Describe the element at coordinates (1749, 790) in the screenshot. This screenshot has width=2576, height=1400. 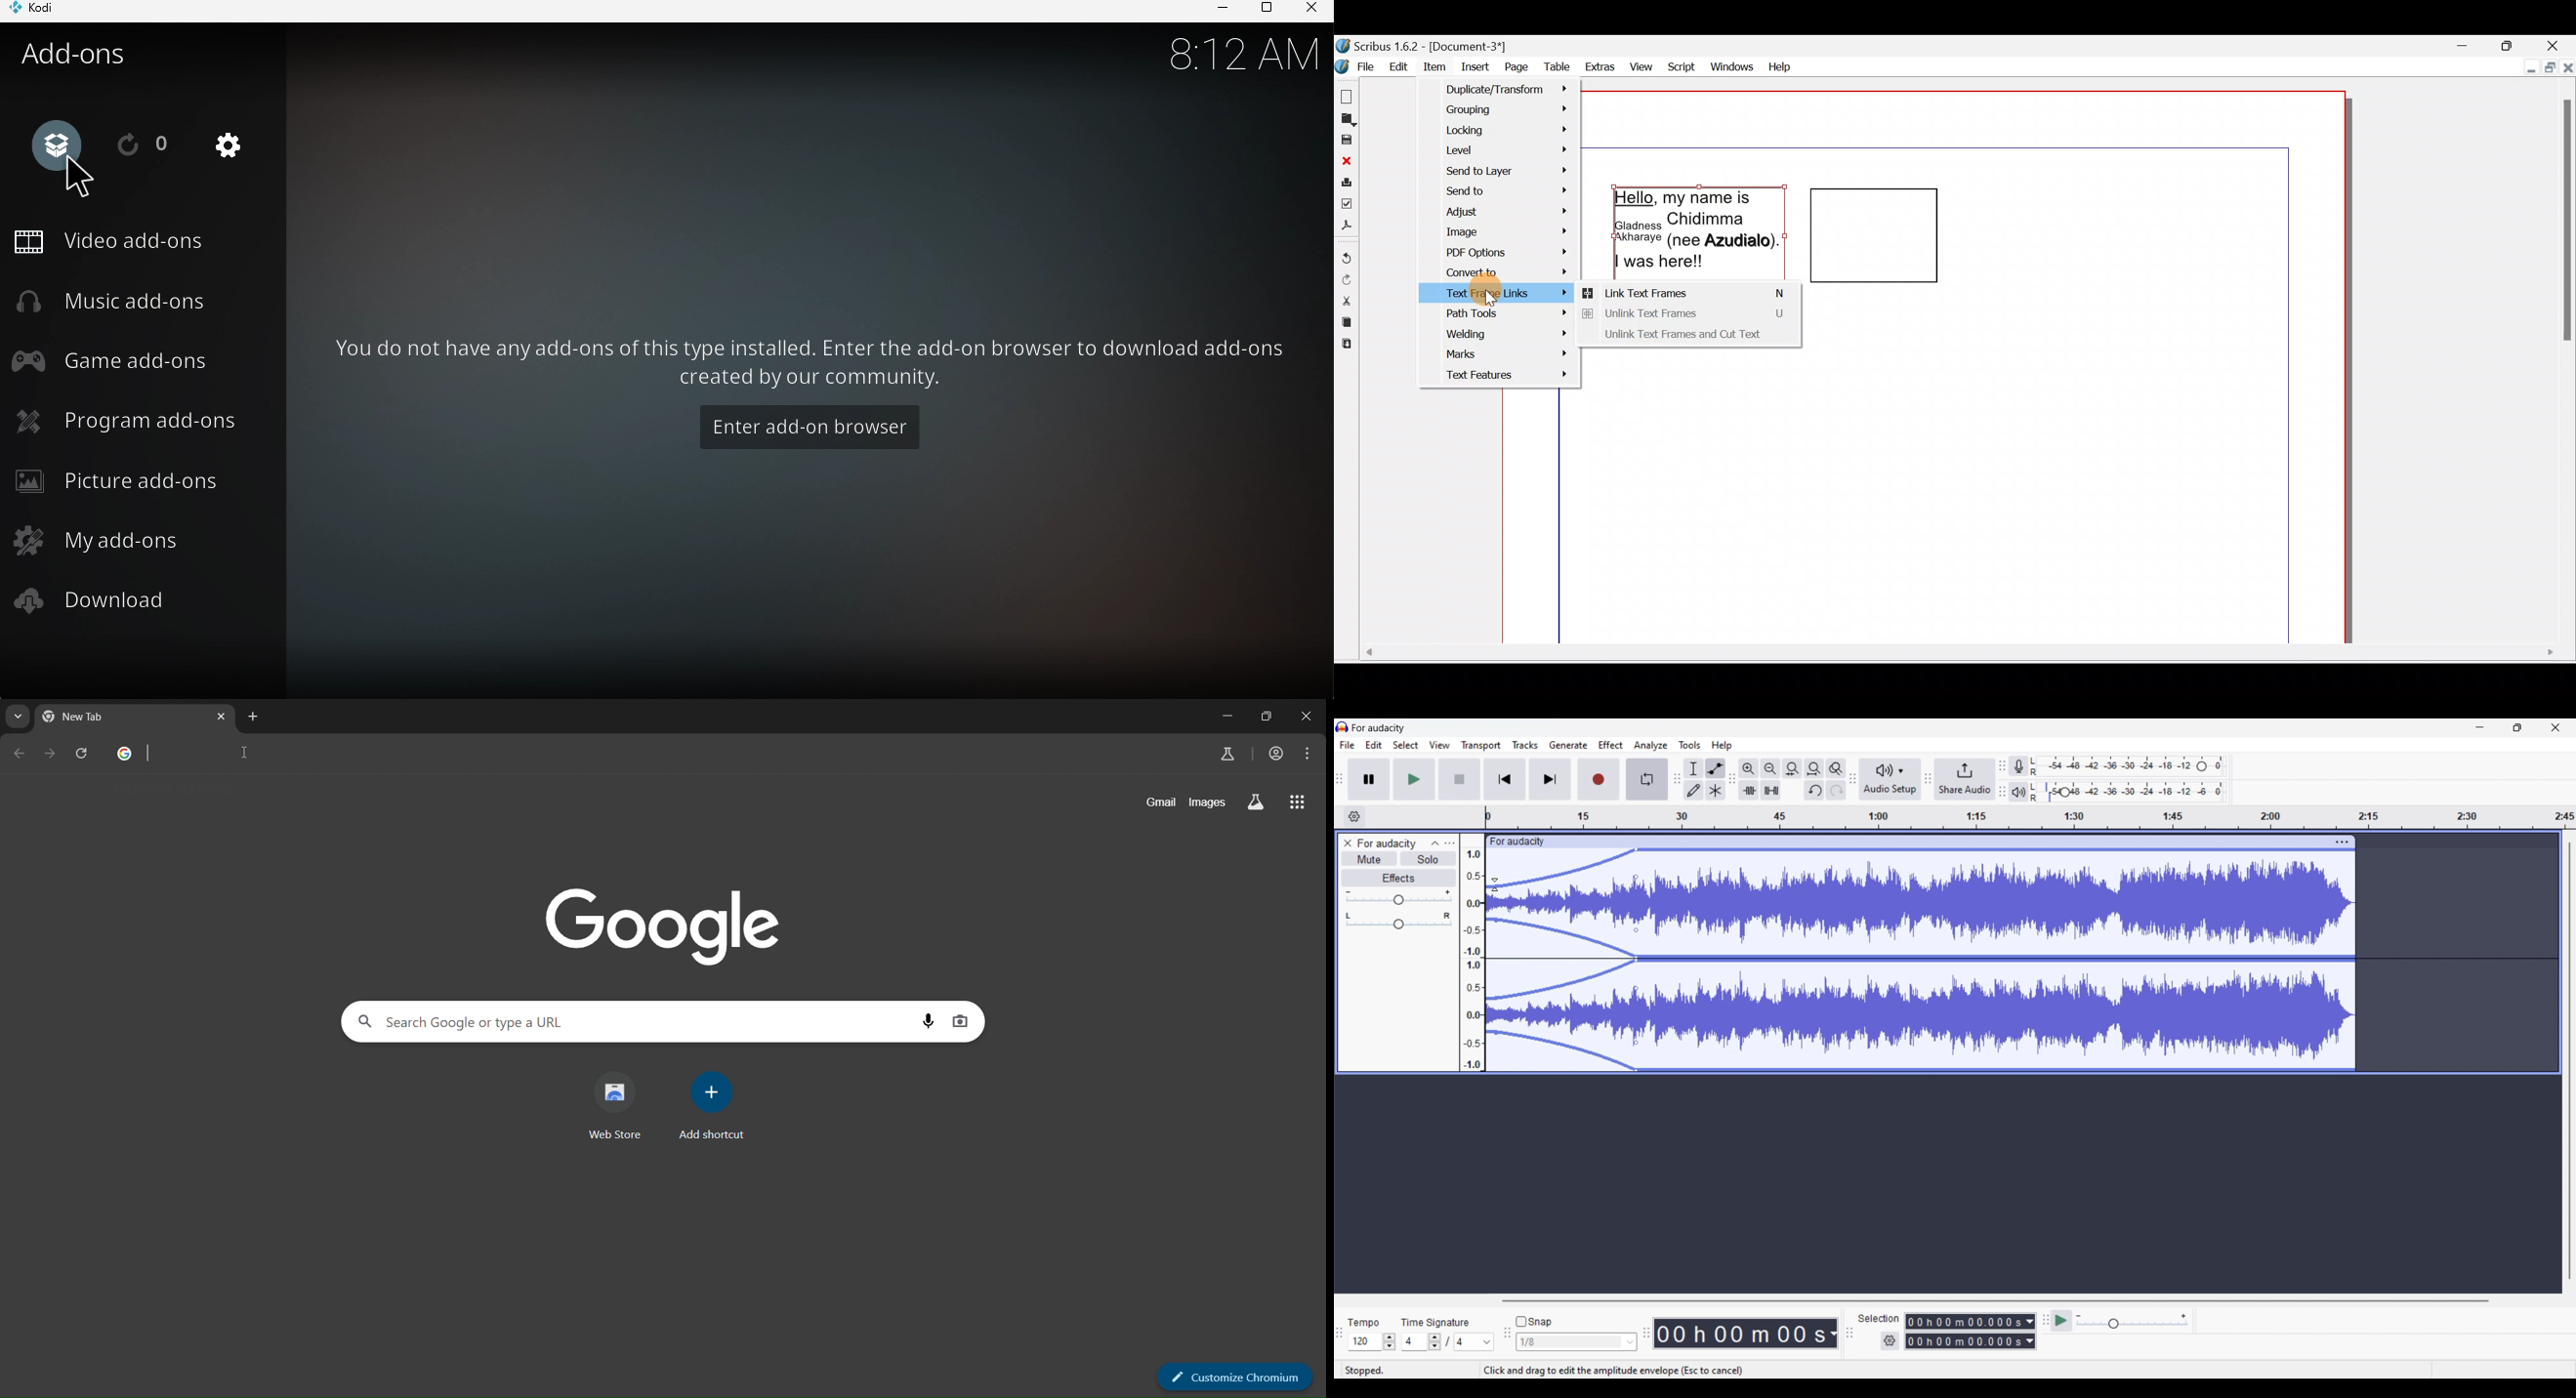
I see `trim audio outside selection` at that location.